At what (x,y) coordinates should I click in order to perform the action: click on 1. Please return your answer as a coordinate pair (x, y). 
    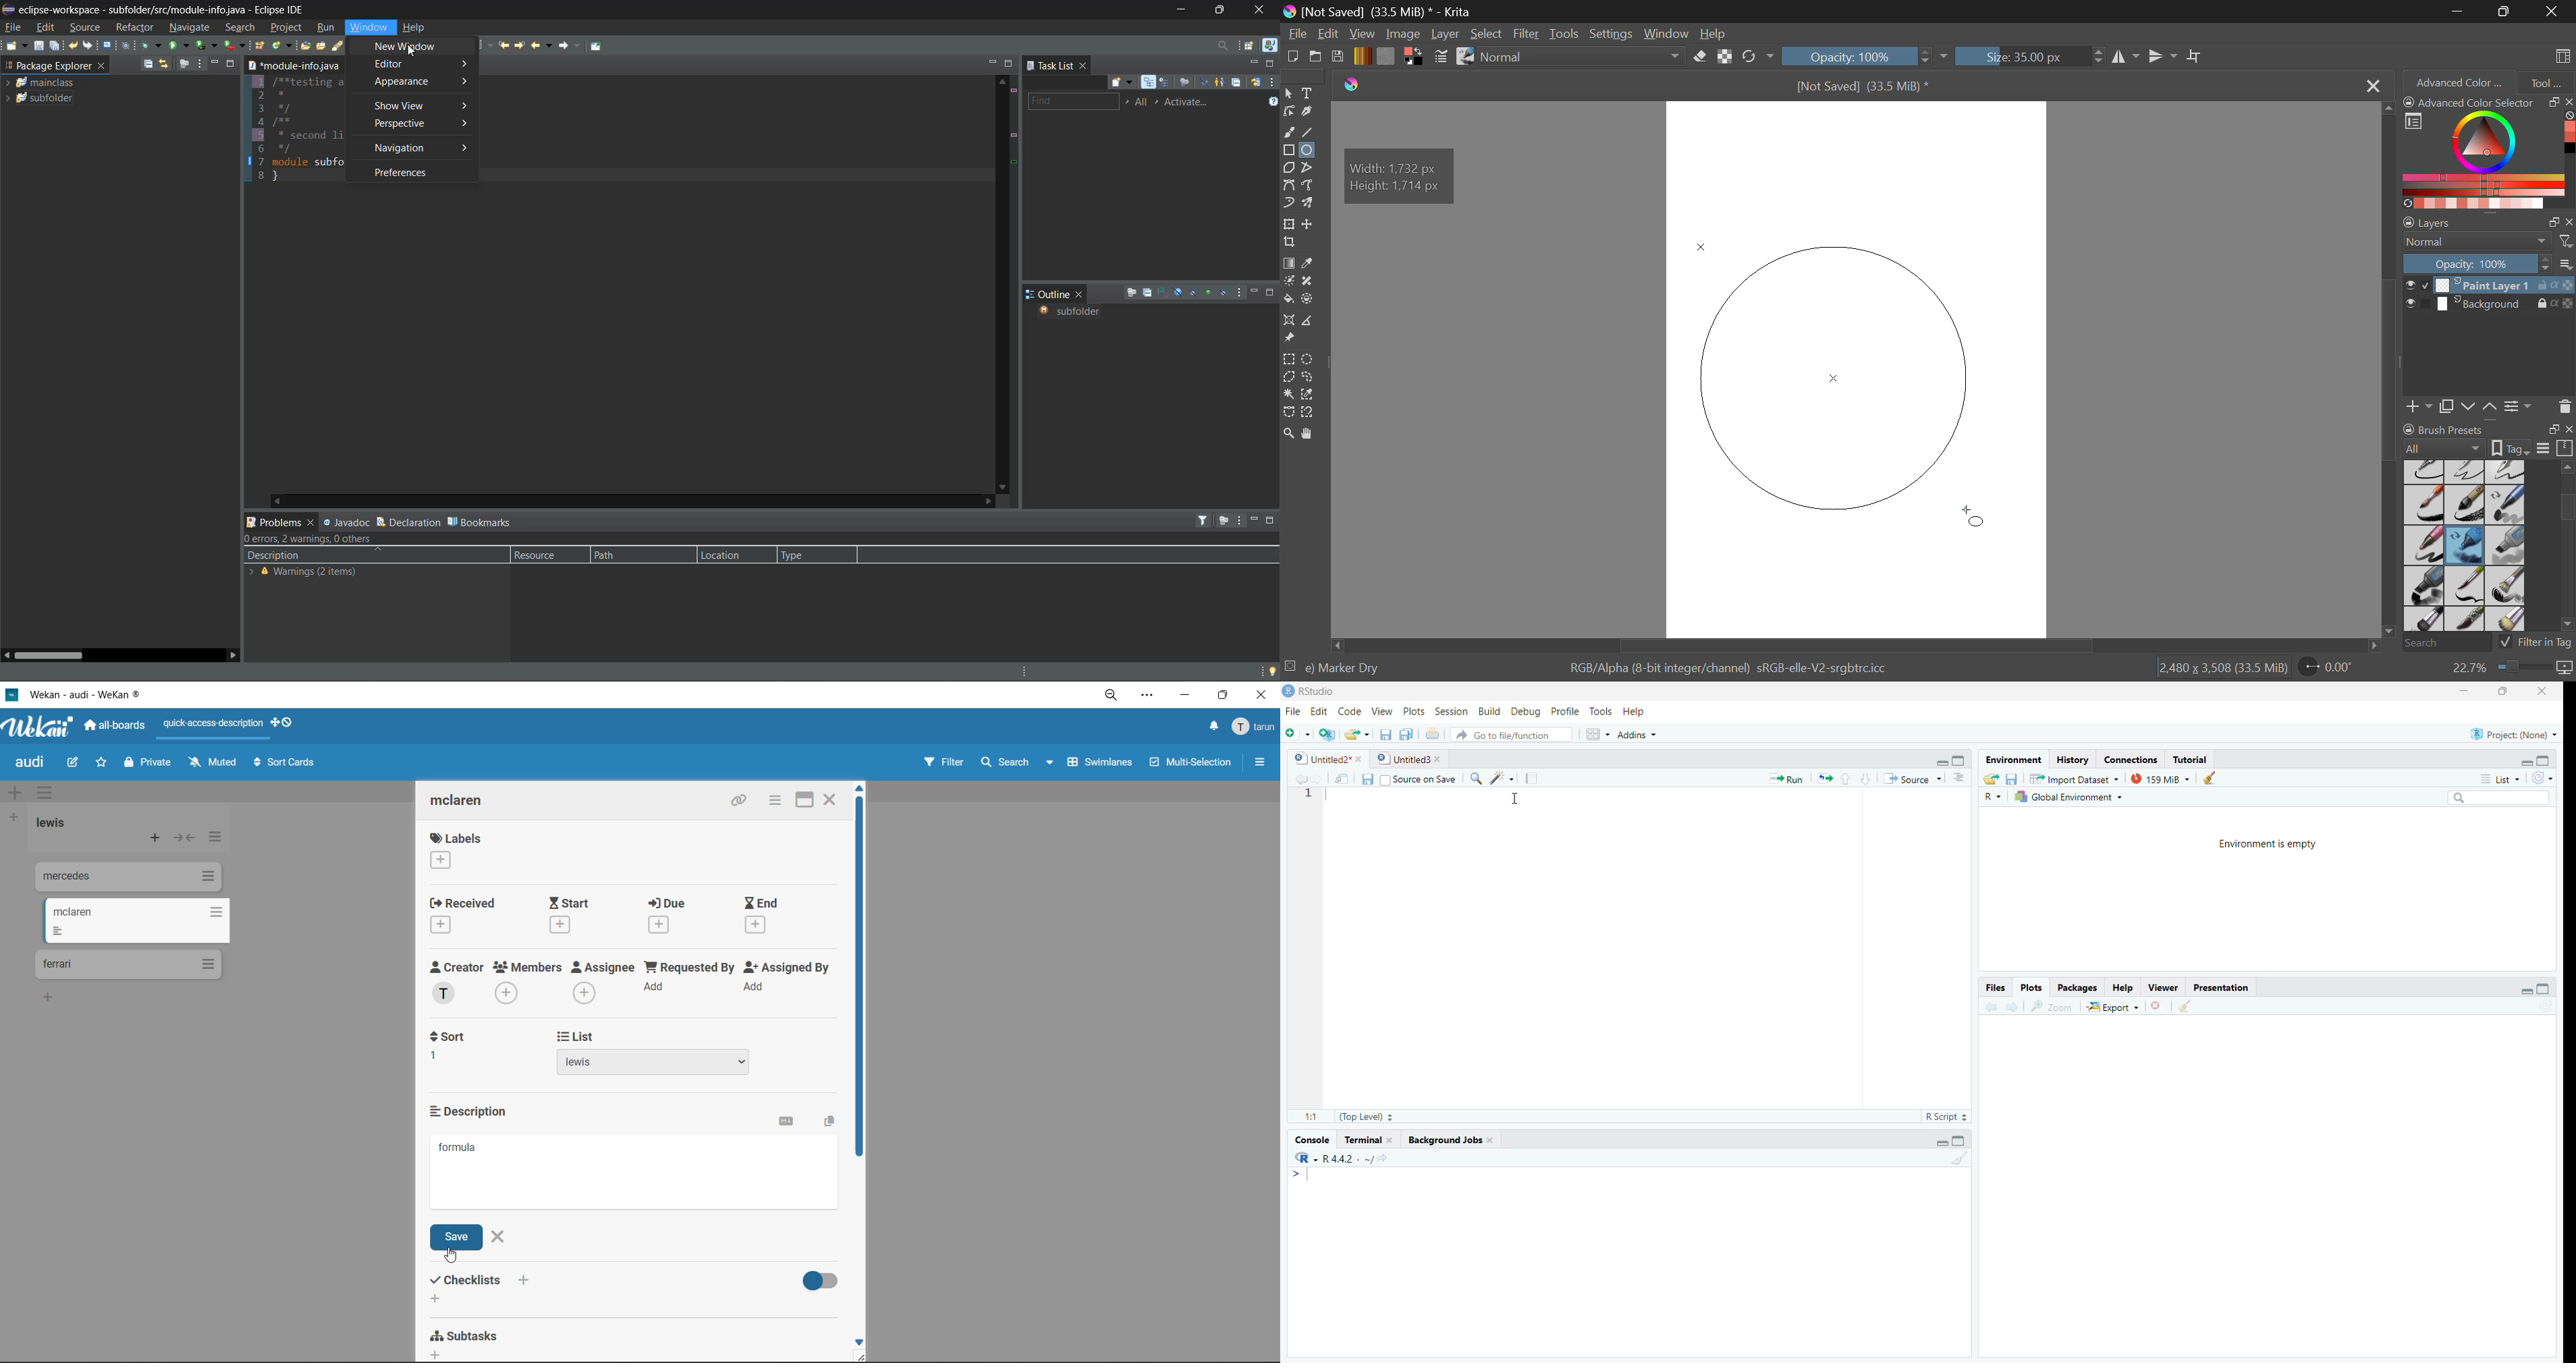
    Looking at the image, I should click on (1310, 794).